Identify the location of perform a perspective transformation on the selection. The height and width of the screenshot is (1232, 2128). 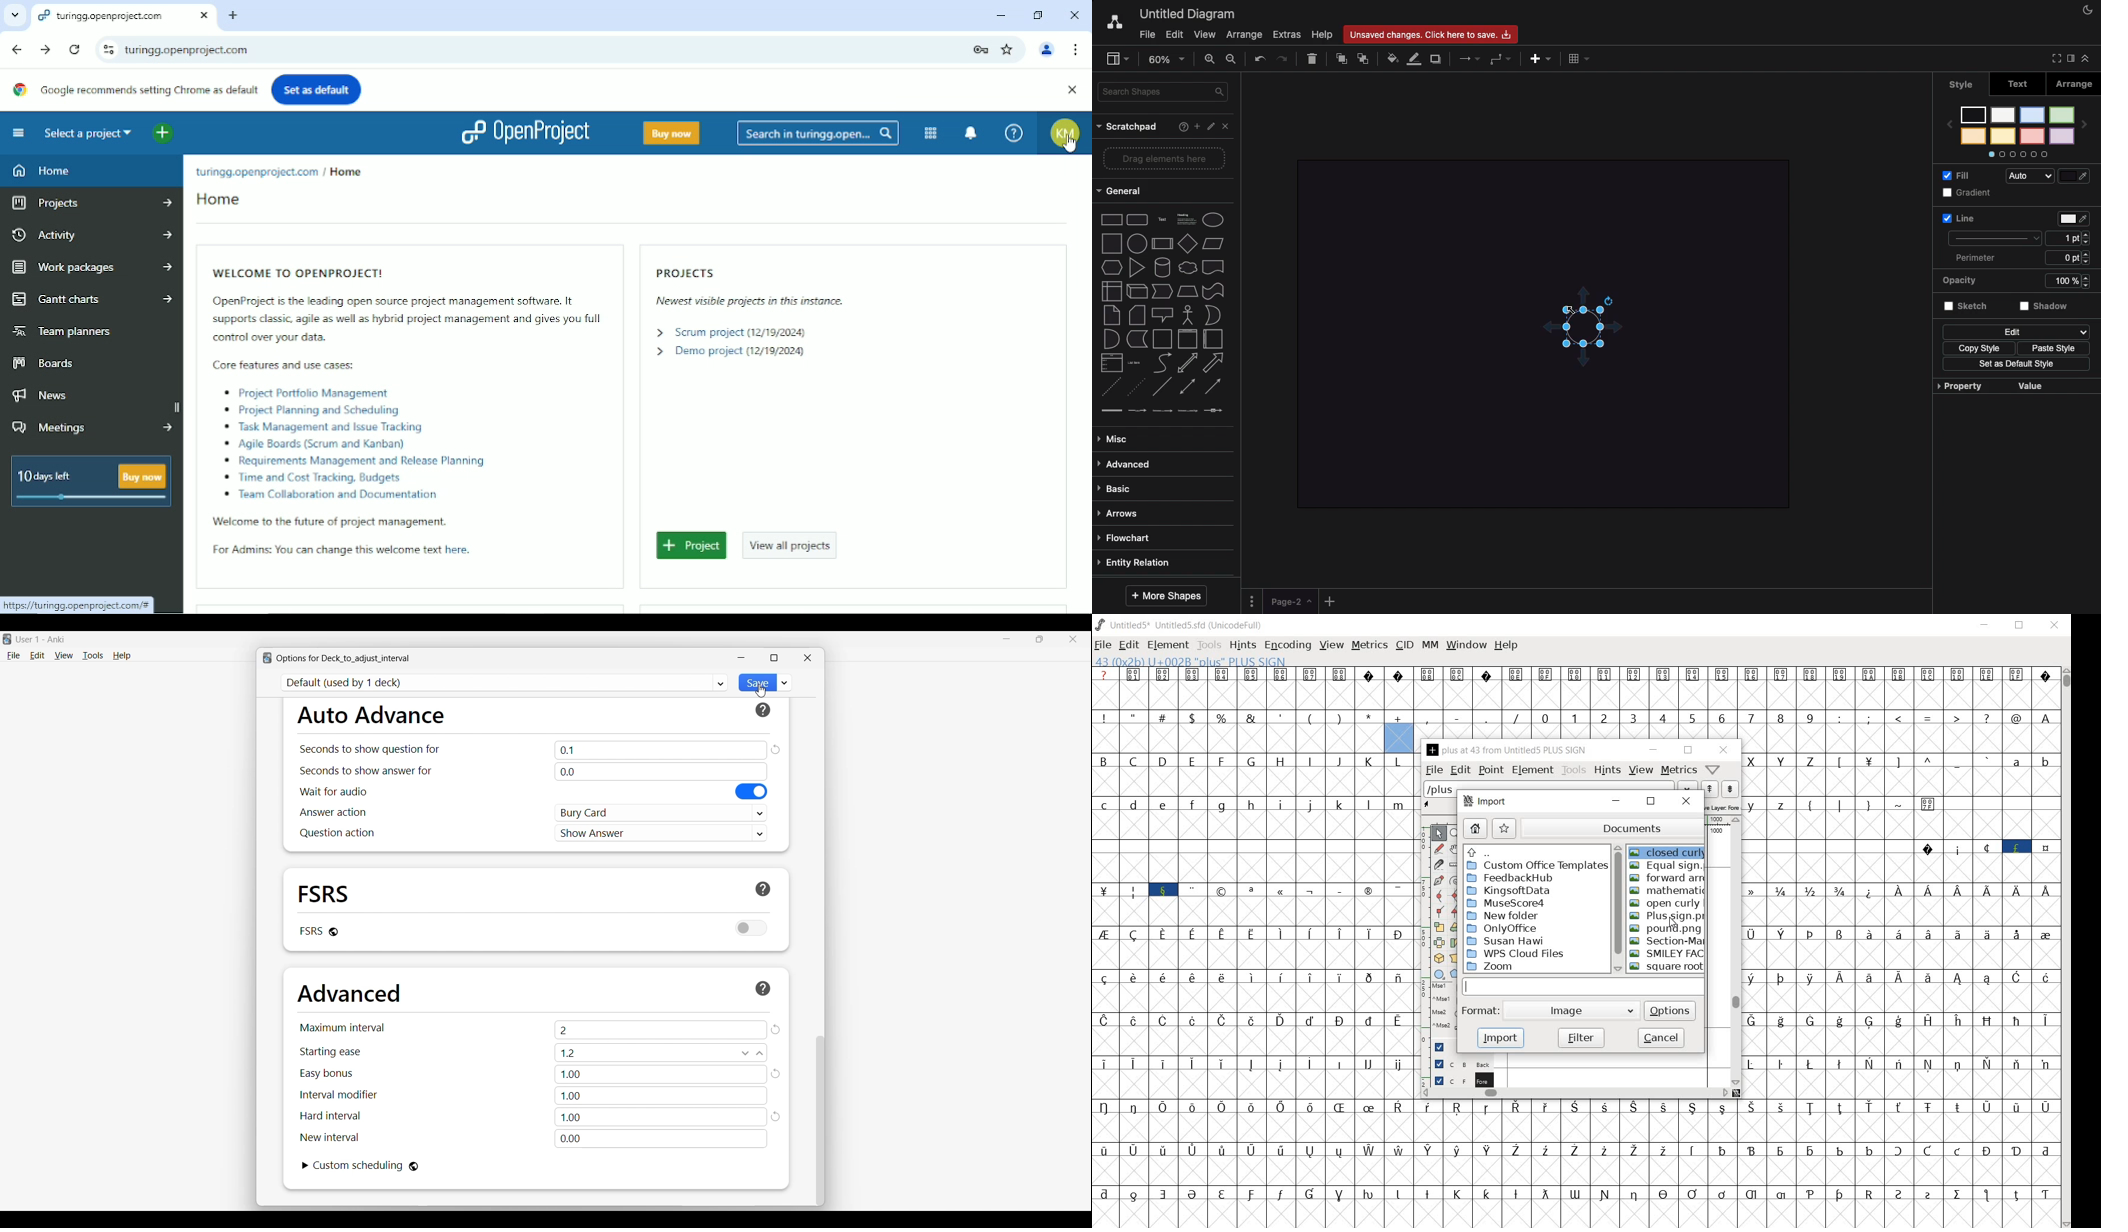
(1455, 958).